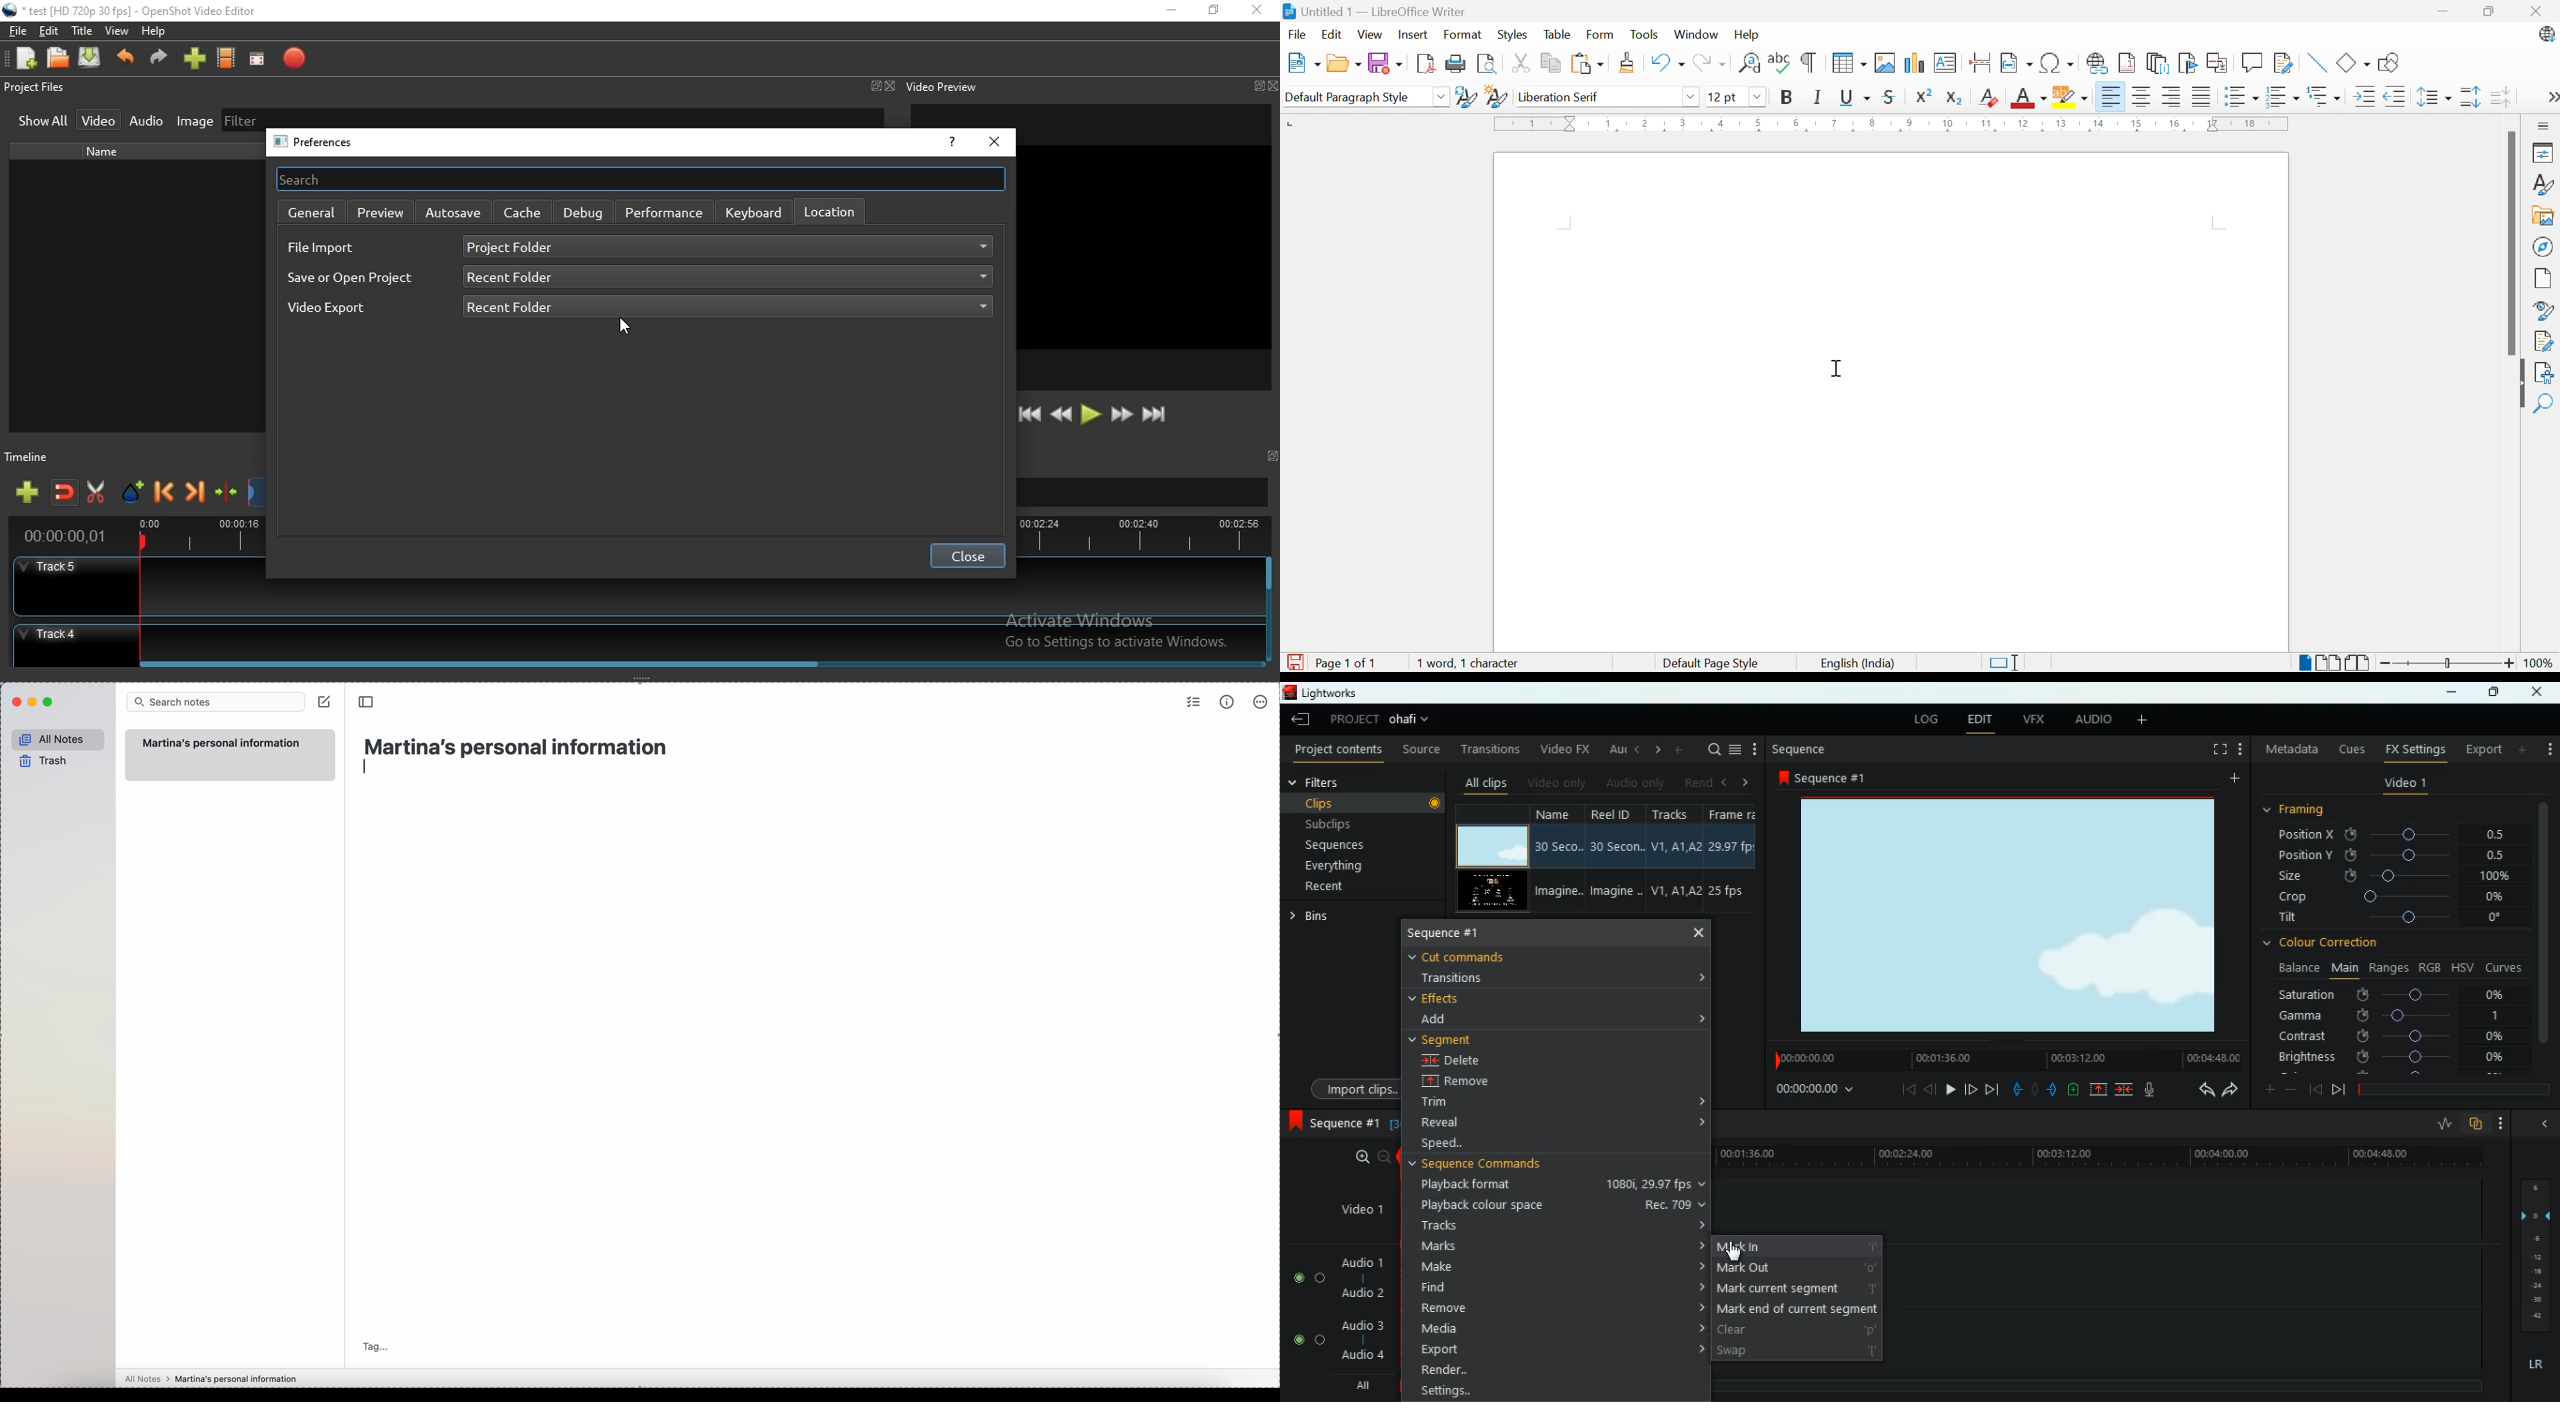 The width and height of the screenshot is (2576, 1428). What do you see at coordinates (1750, 36) in the screenshot?
I see `Help` at bounding box center [1750, 36].